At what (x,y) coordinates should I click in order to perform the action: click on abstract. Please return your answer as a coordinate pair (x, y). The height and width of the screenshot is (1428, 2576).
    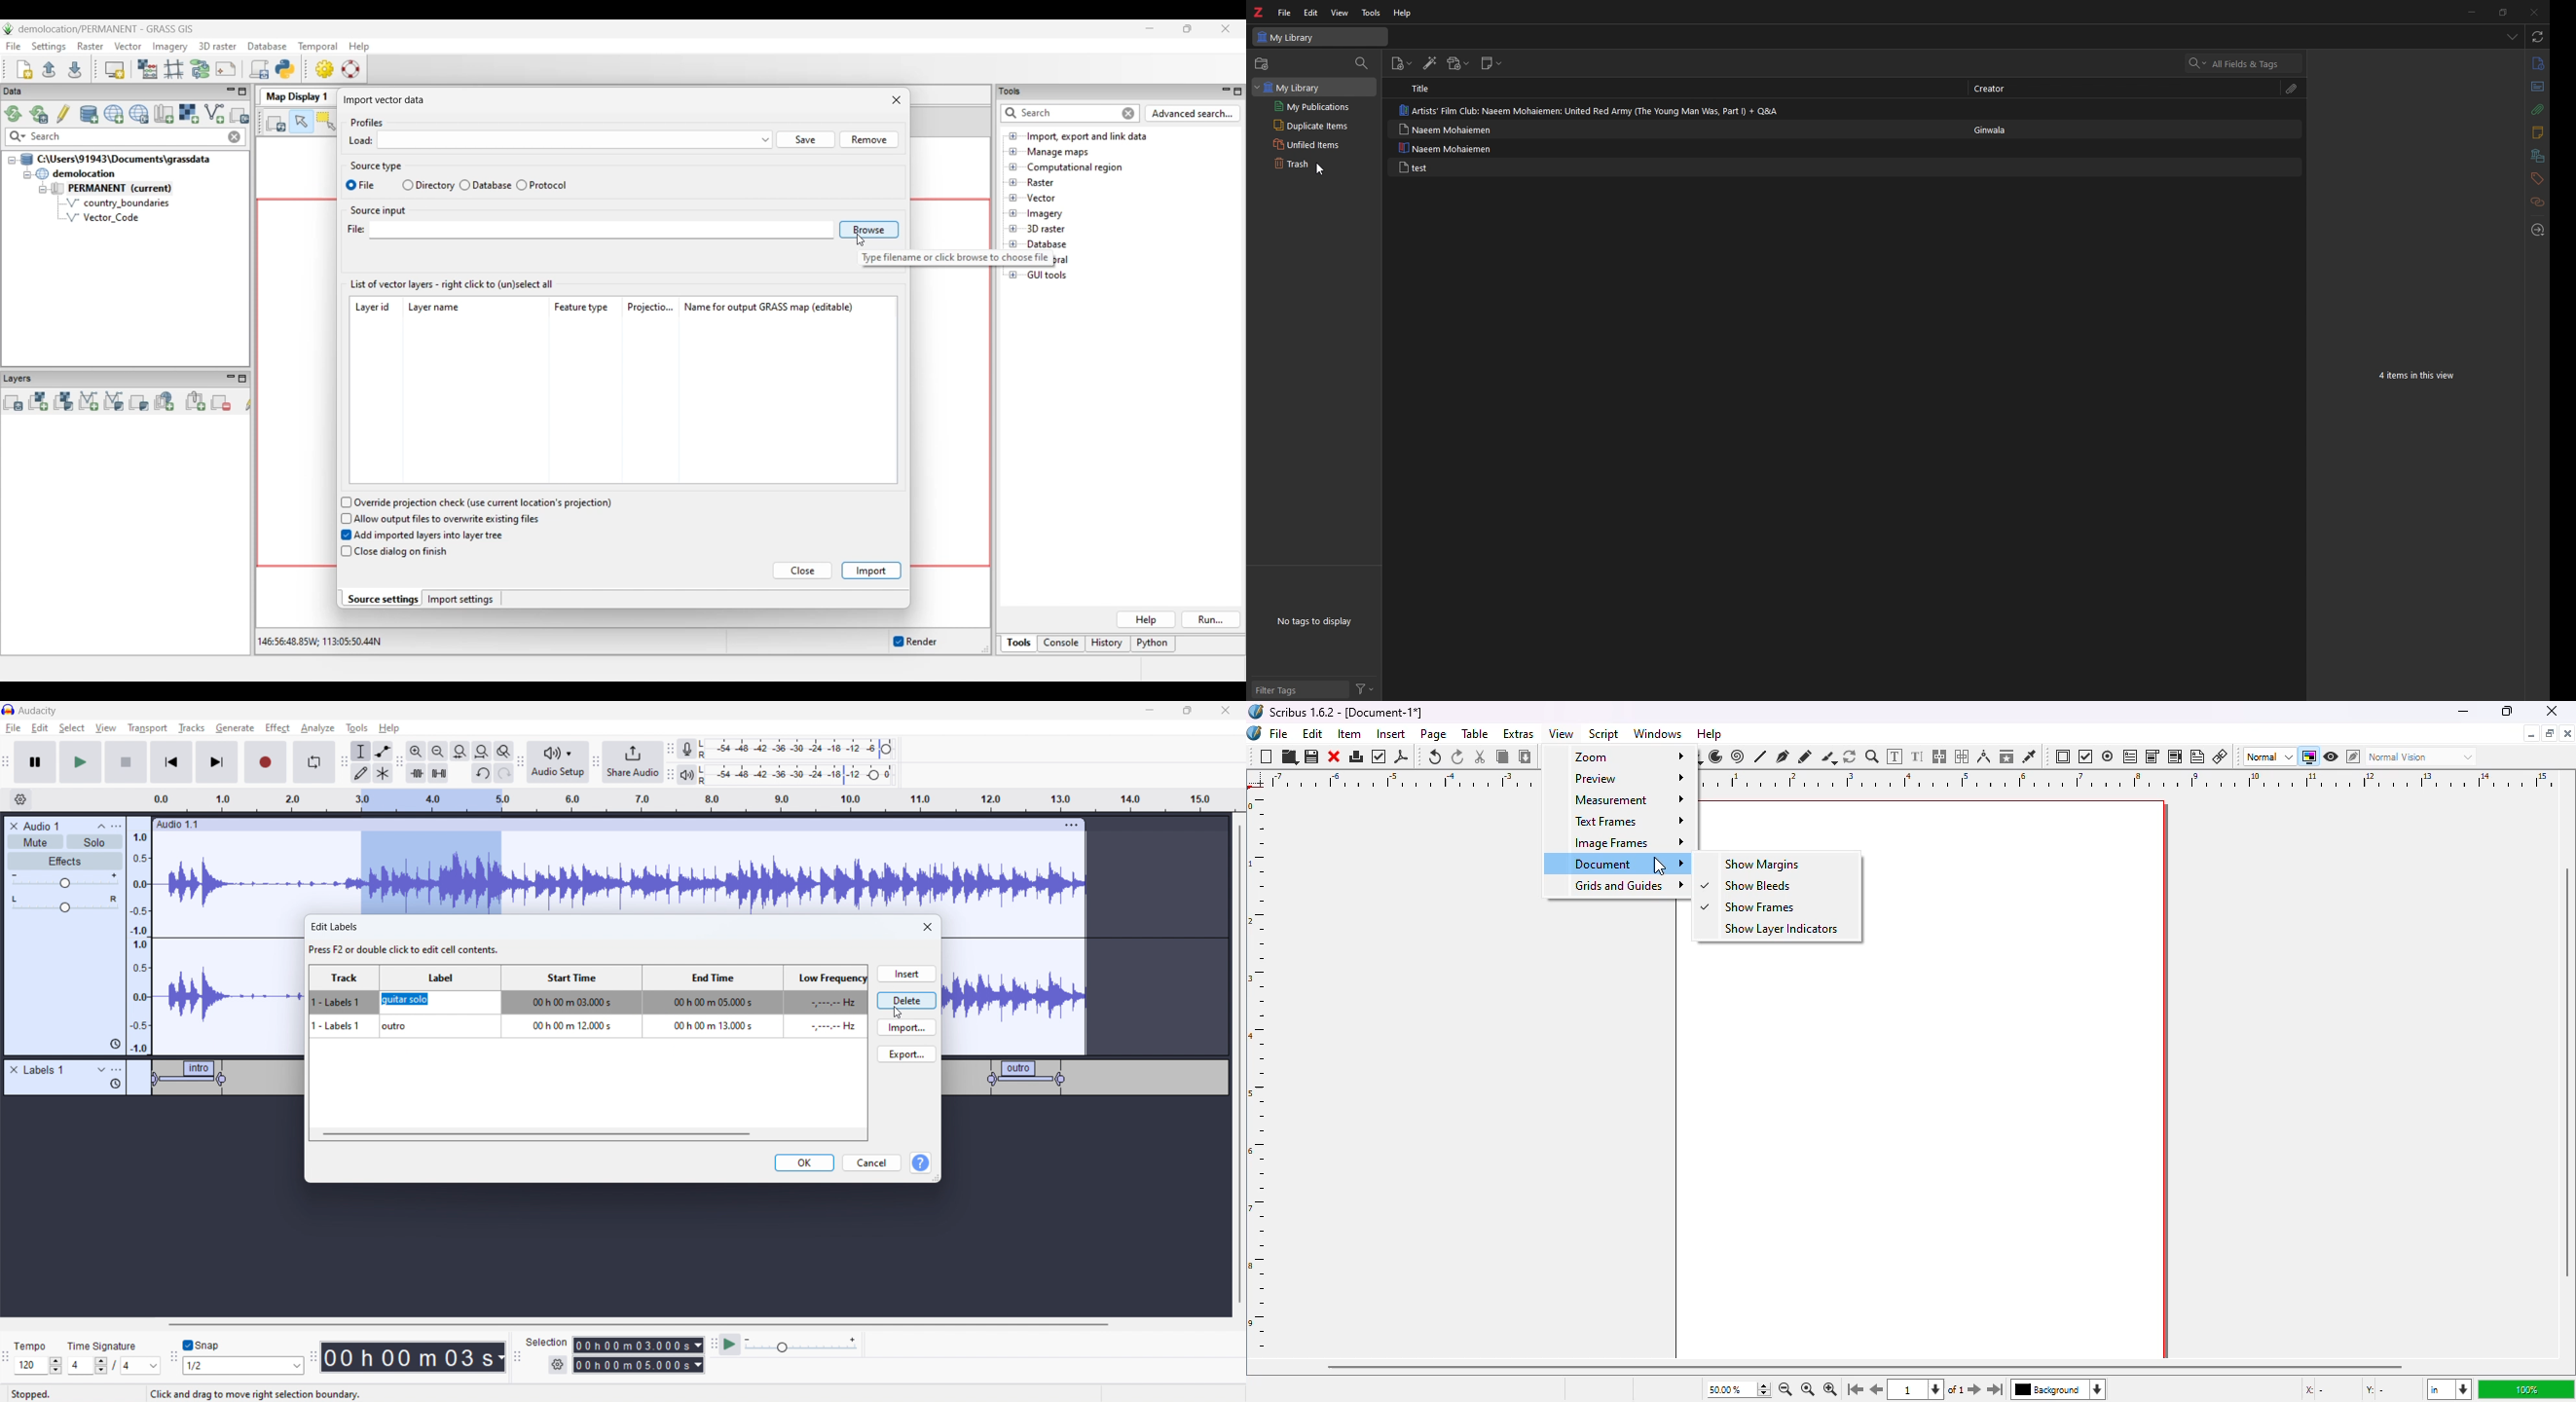
    Looking at the image, I should click on (2537, 87).